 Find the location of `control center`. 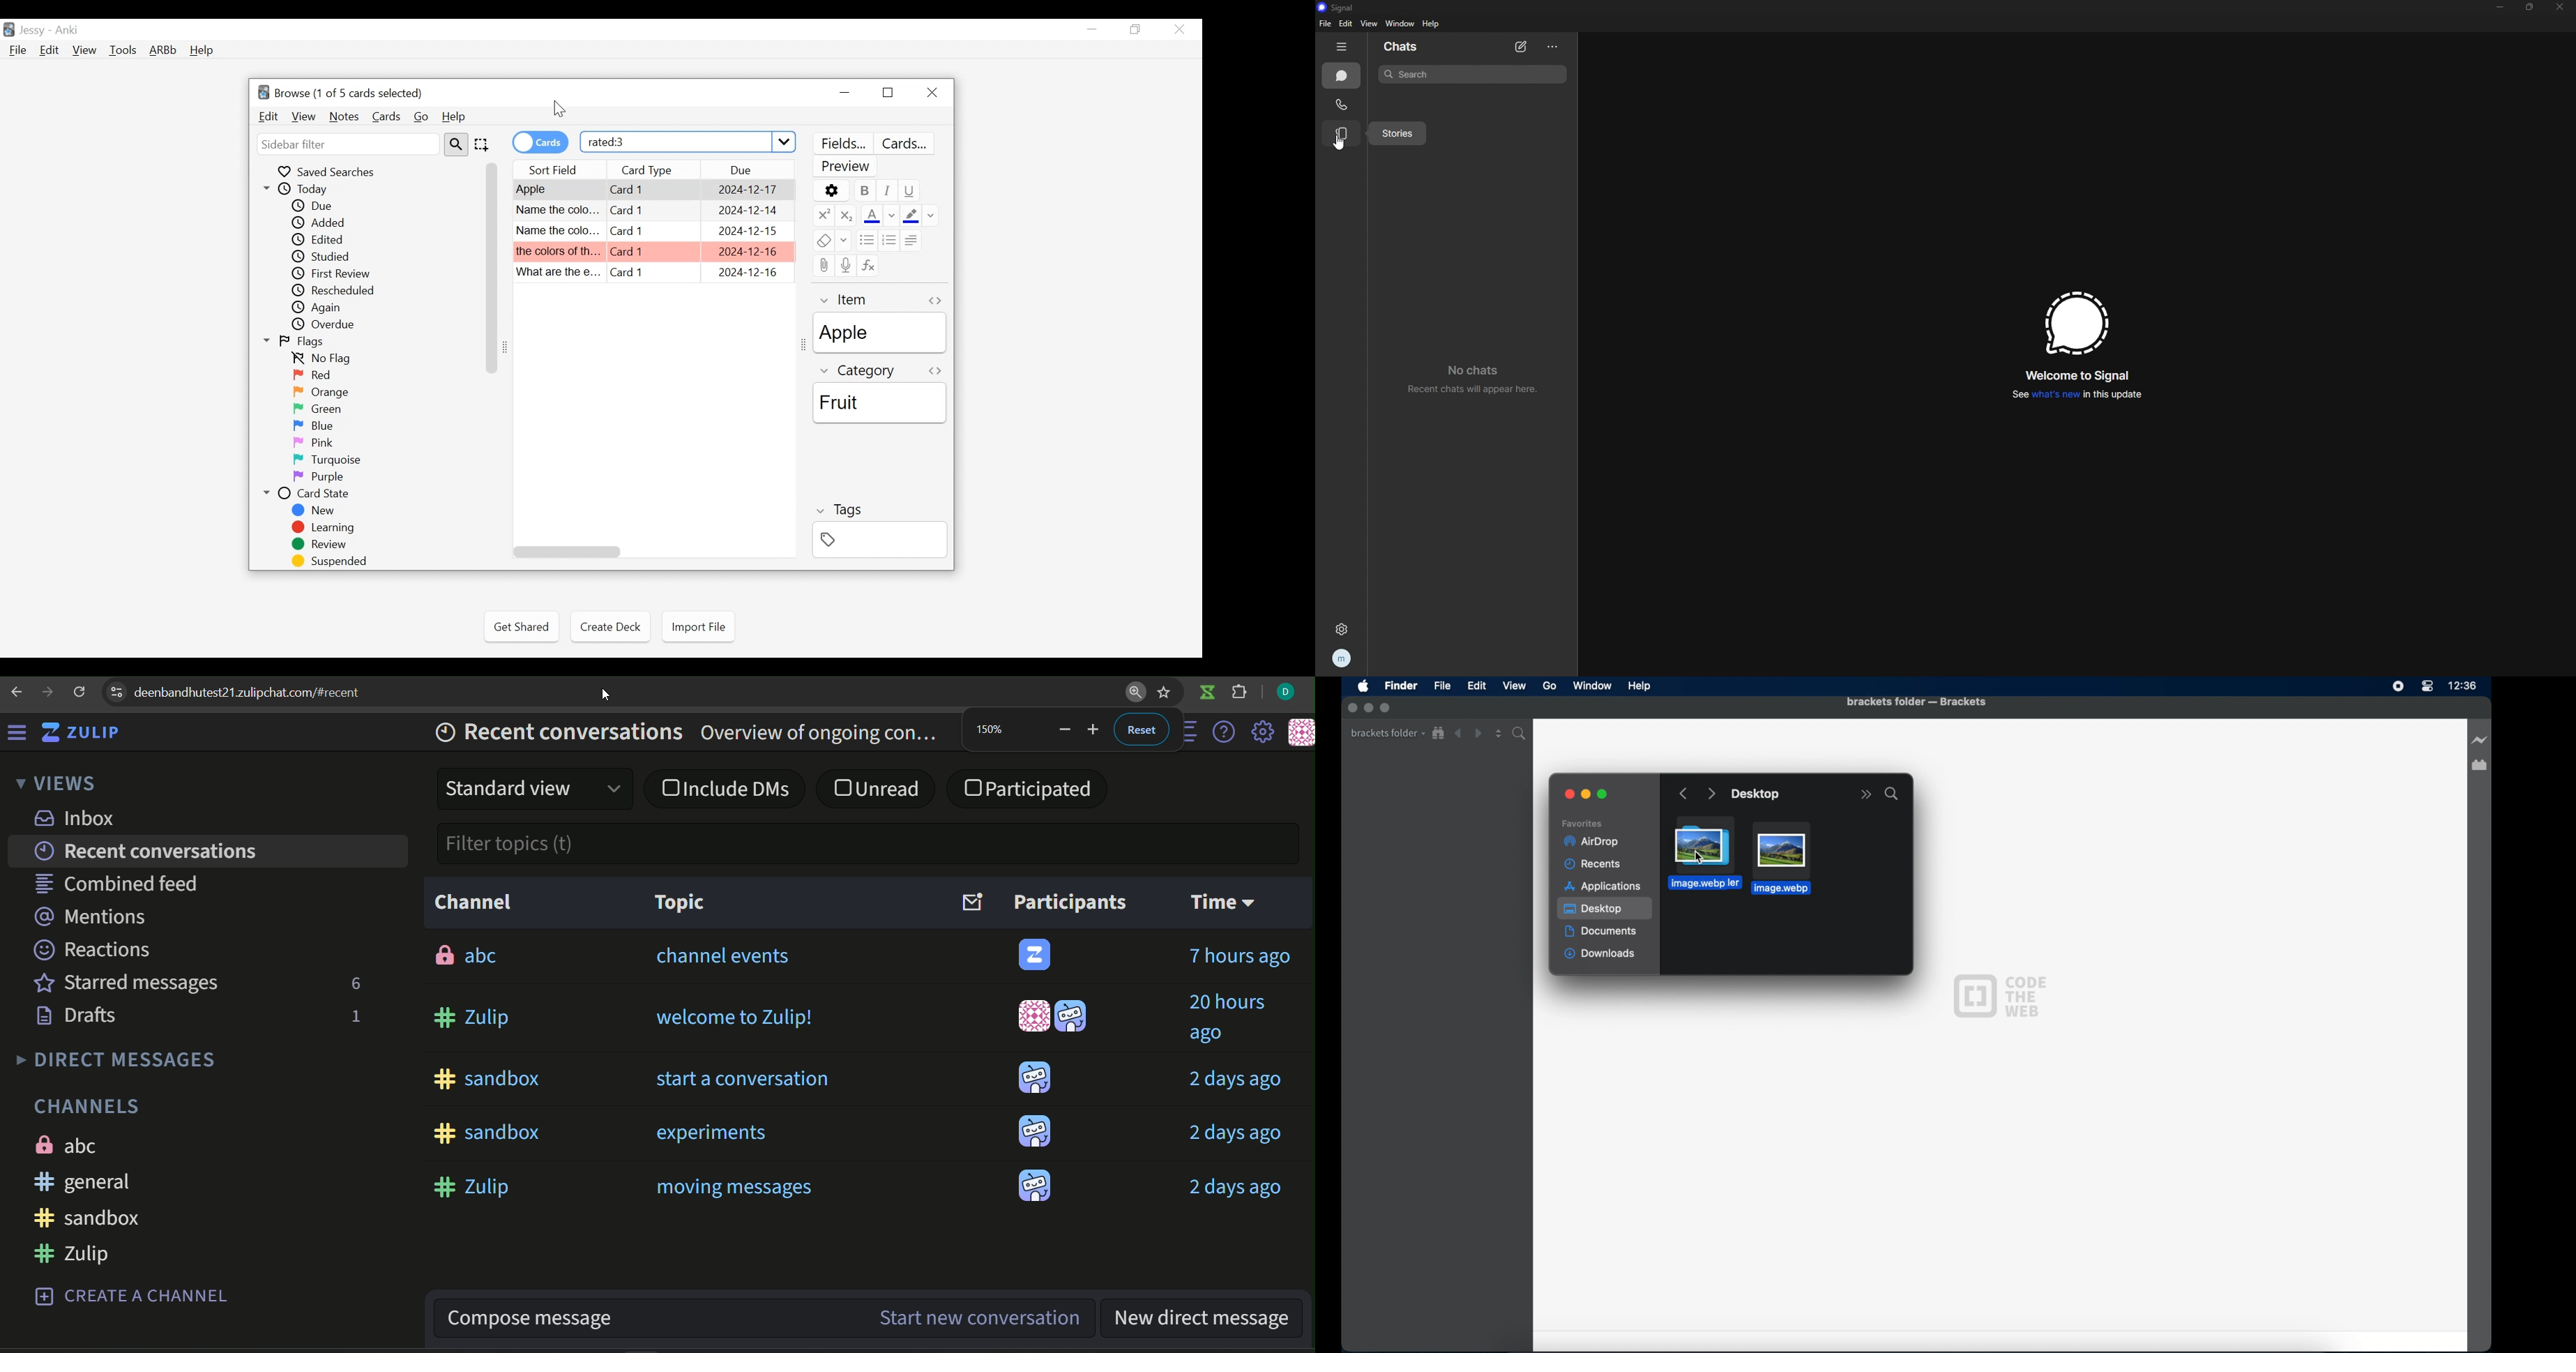

control center is located at coordinates (2428, 687).